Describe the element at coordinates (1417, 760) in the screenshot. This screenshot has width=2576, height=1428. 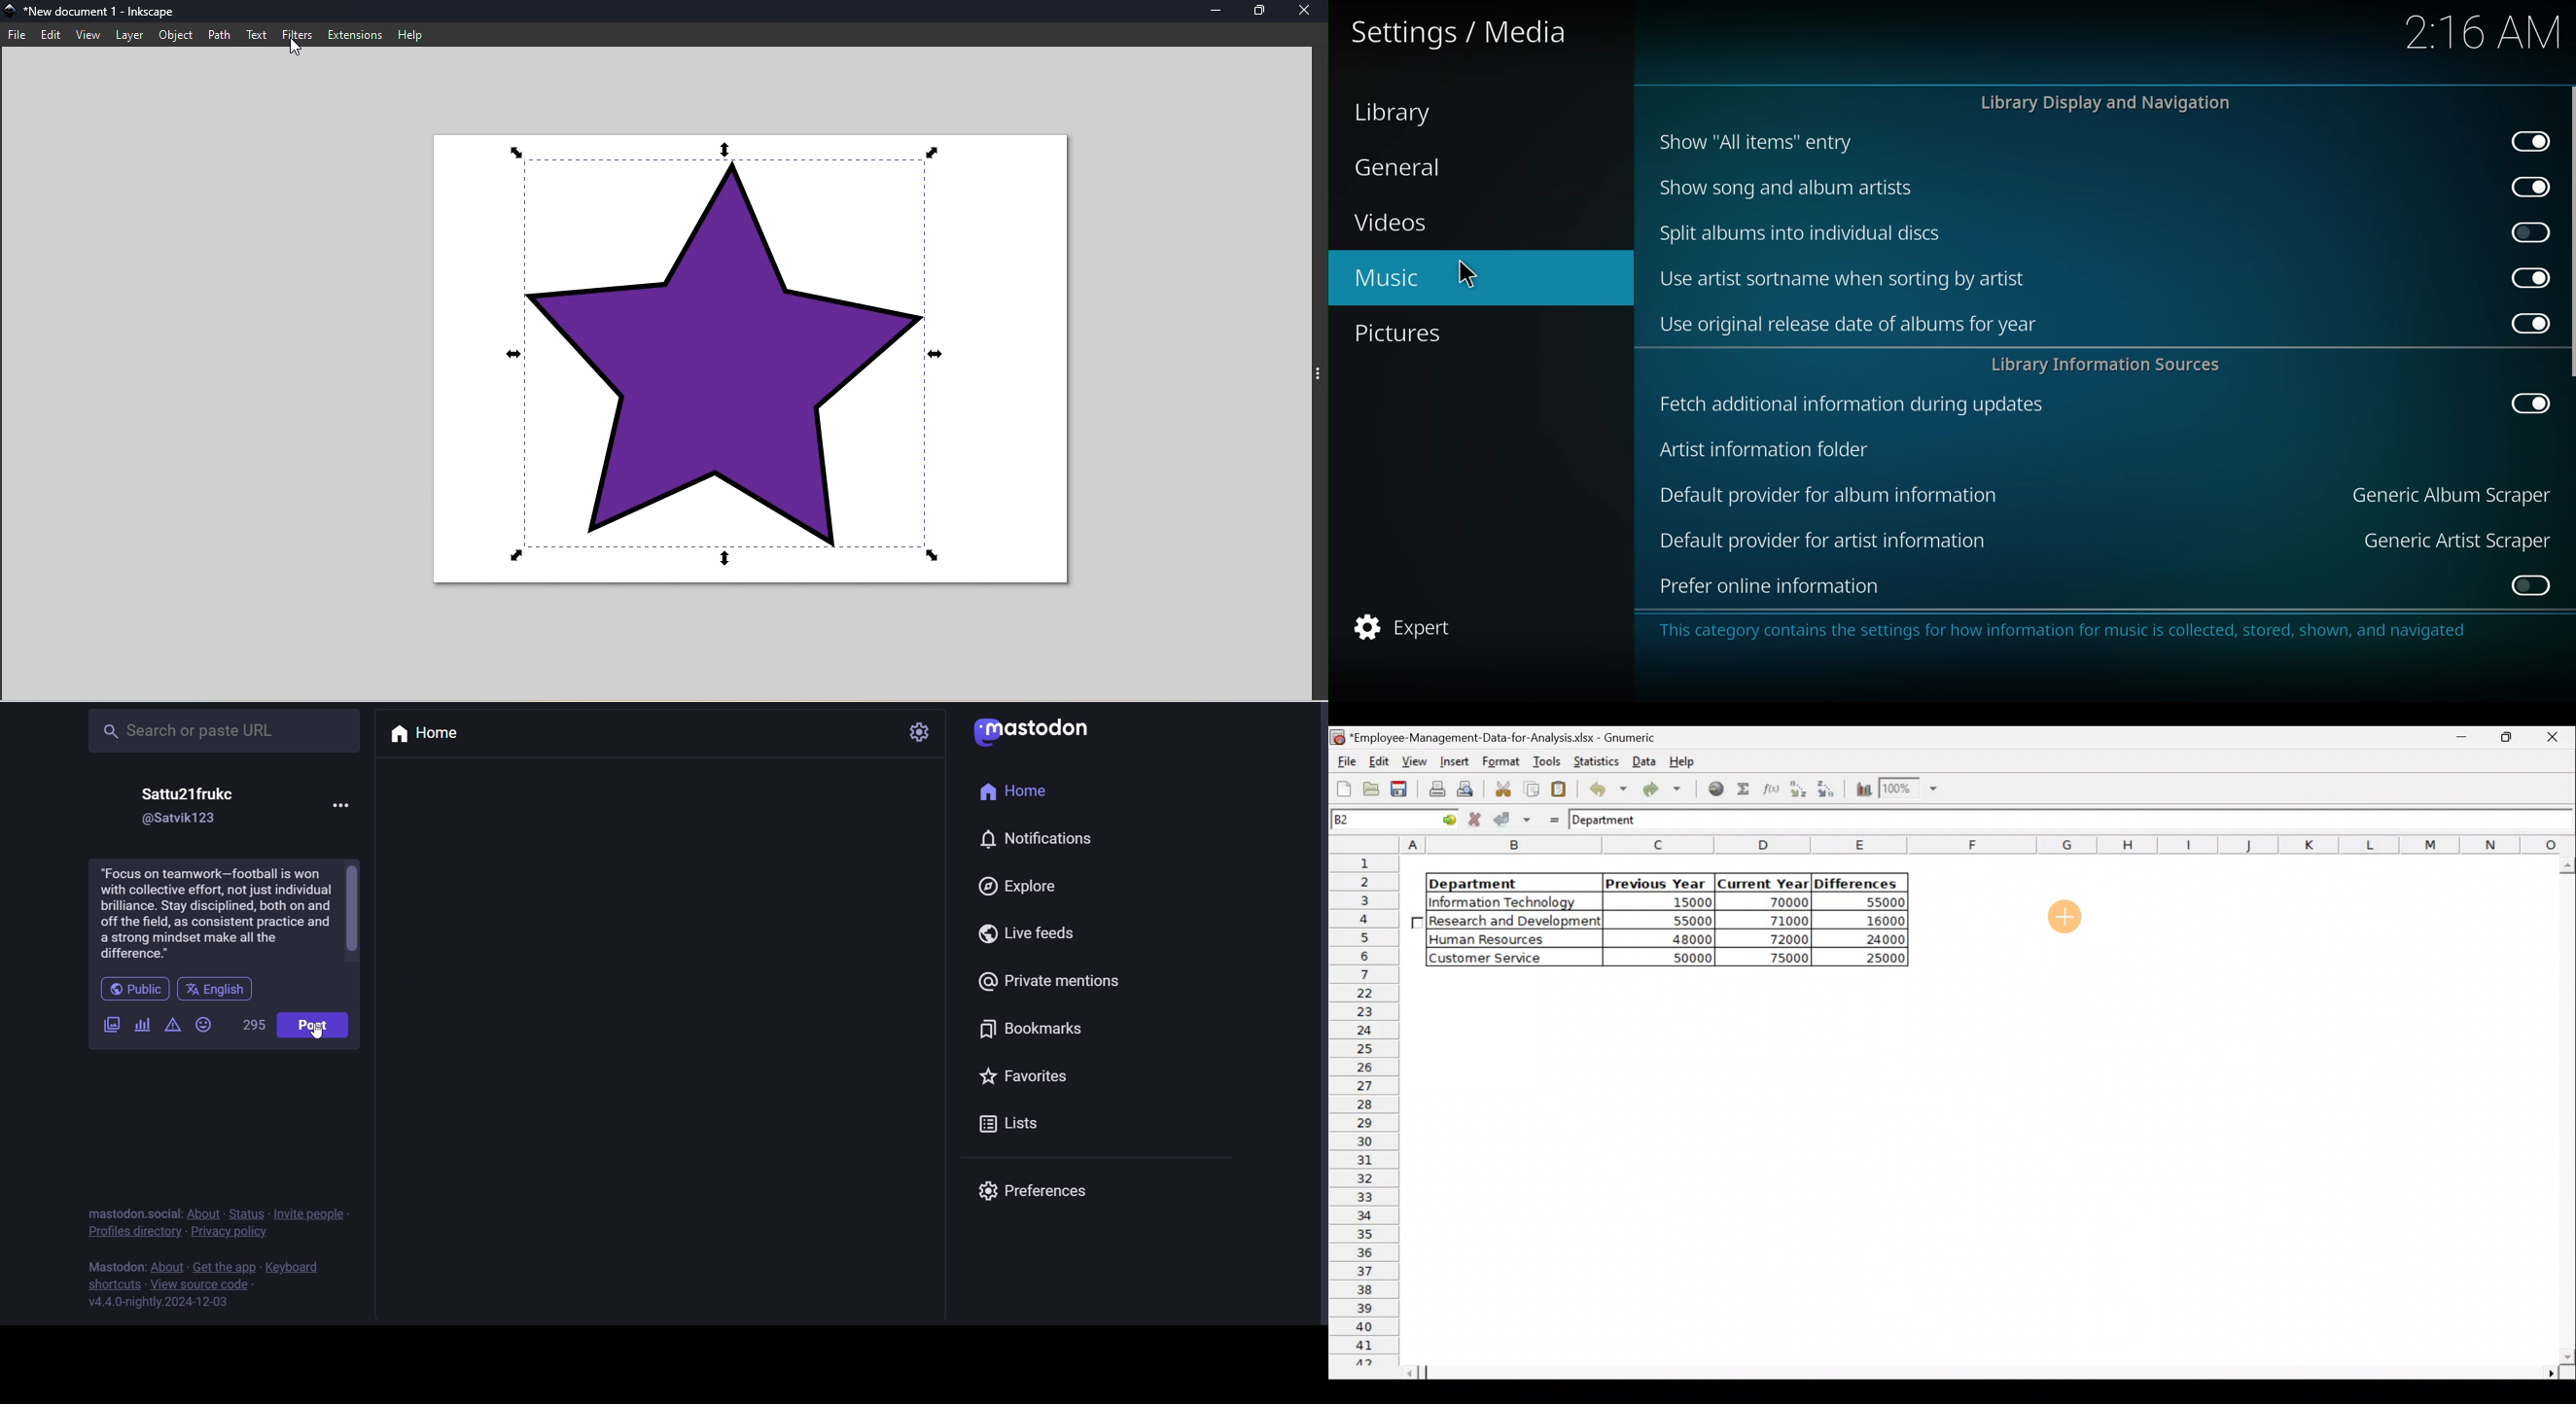
I see `View` at that location.